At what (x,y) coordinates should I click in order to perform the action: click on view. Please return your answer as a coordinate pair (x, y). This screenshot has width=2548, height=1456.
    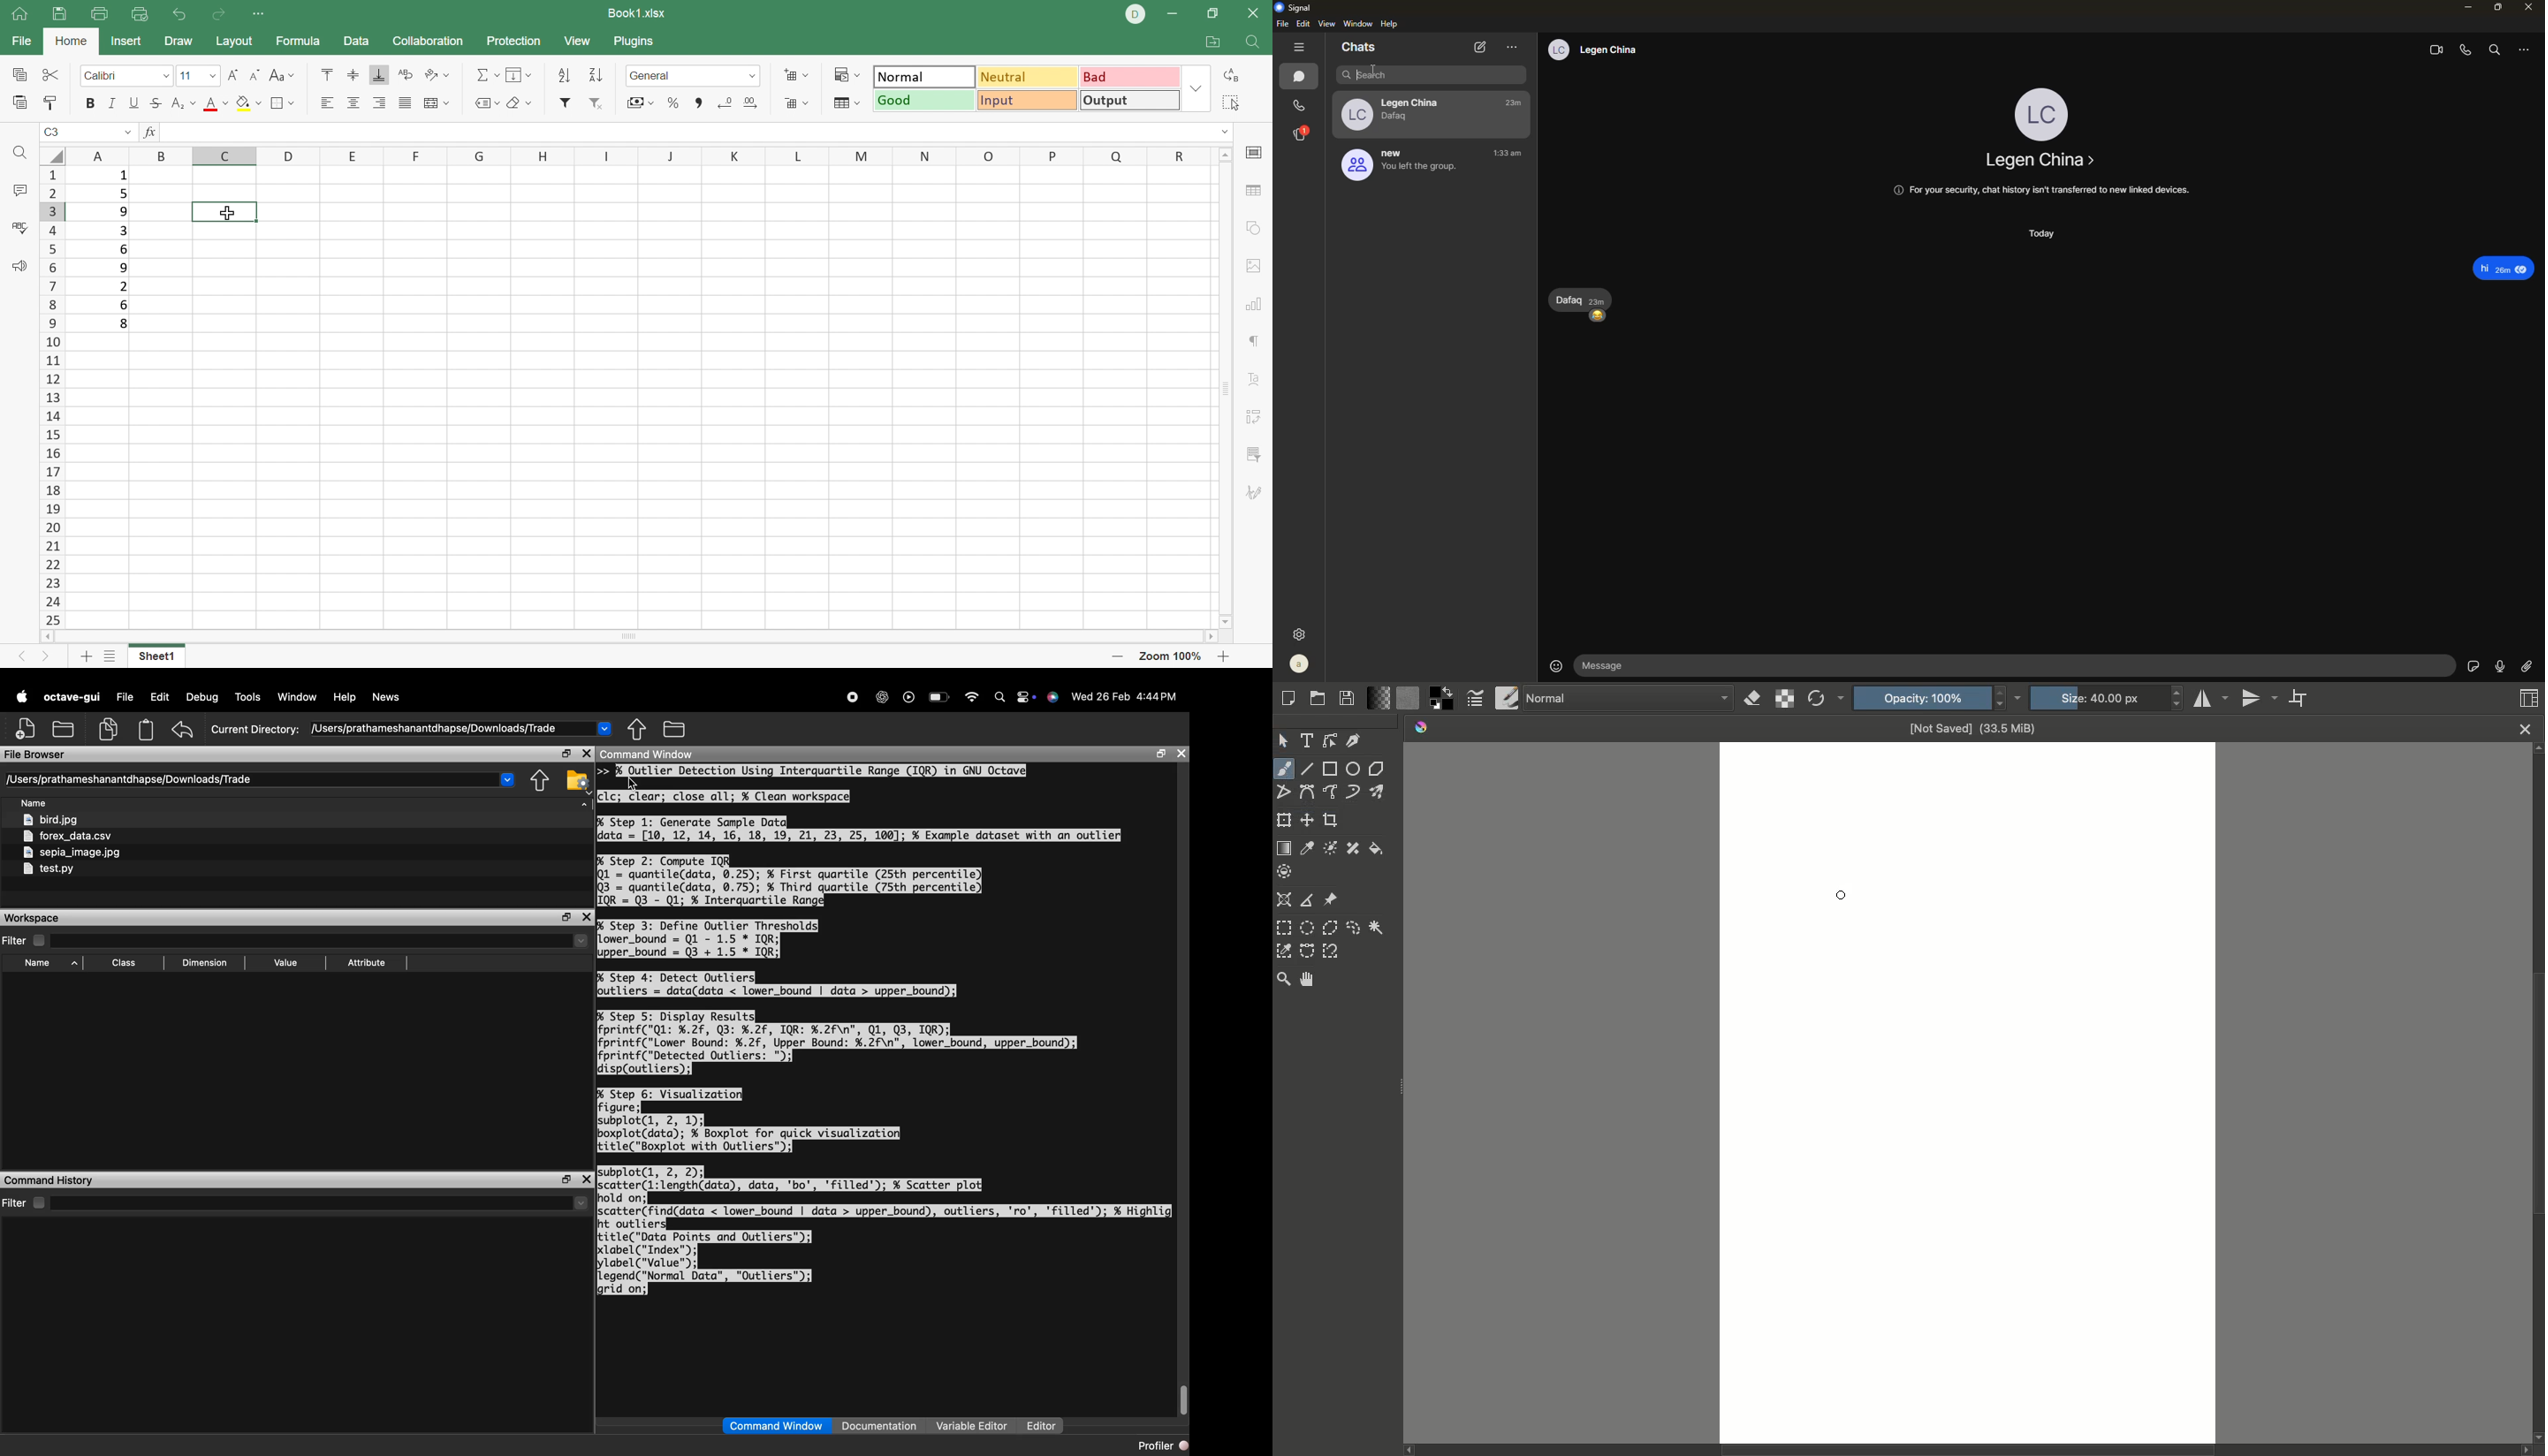
    Looking at the image, I should click on (1326, 23).